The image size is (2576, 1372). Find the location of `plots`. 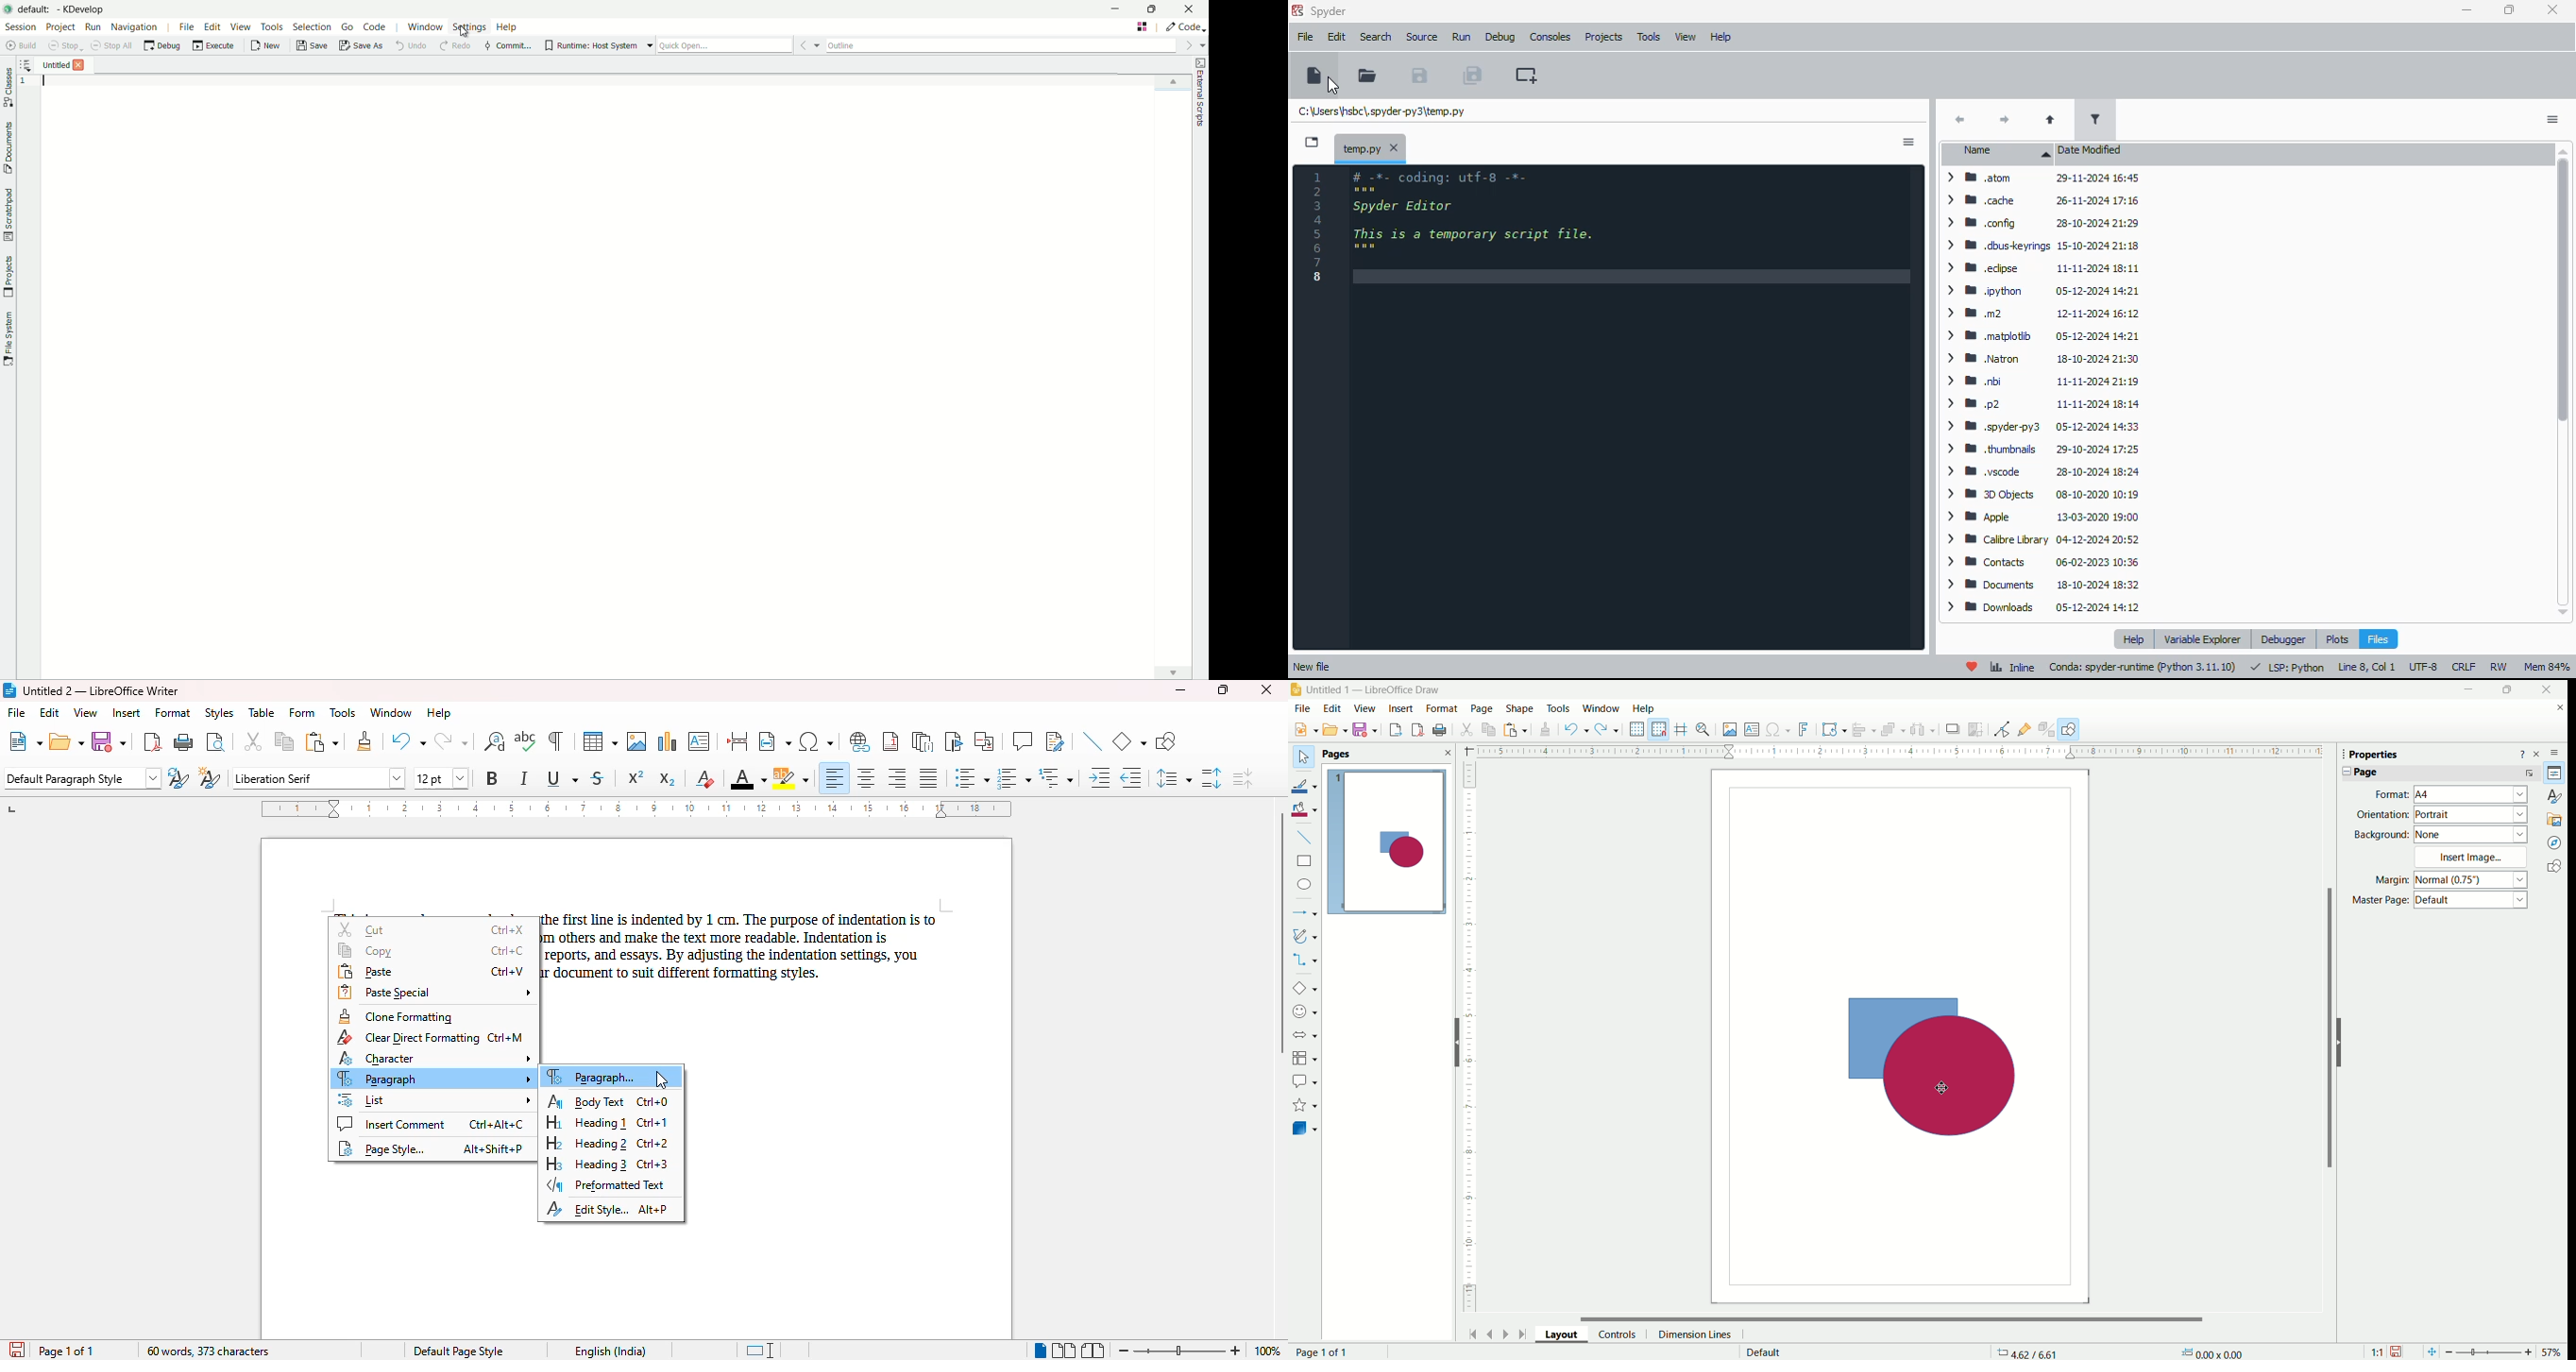

plots is located at coordinates (2337, 639).